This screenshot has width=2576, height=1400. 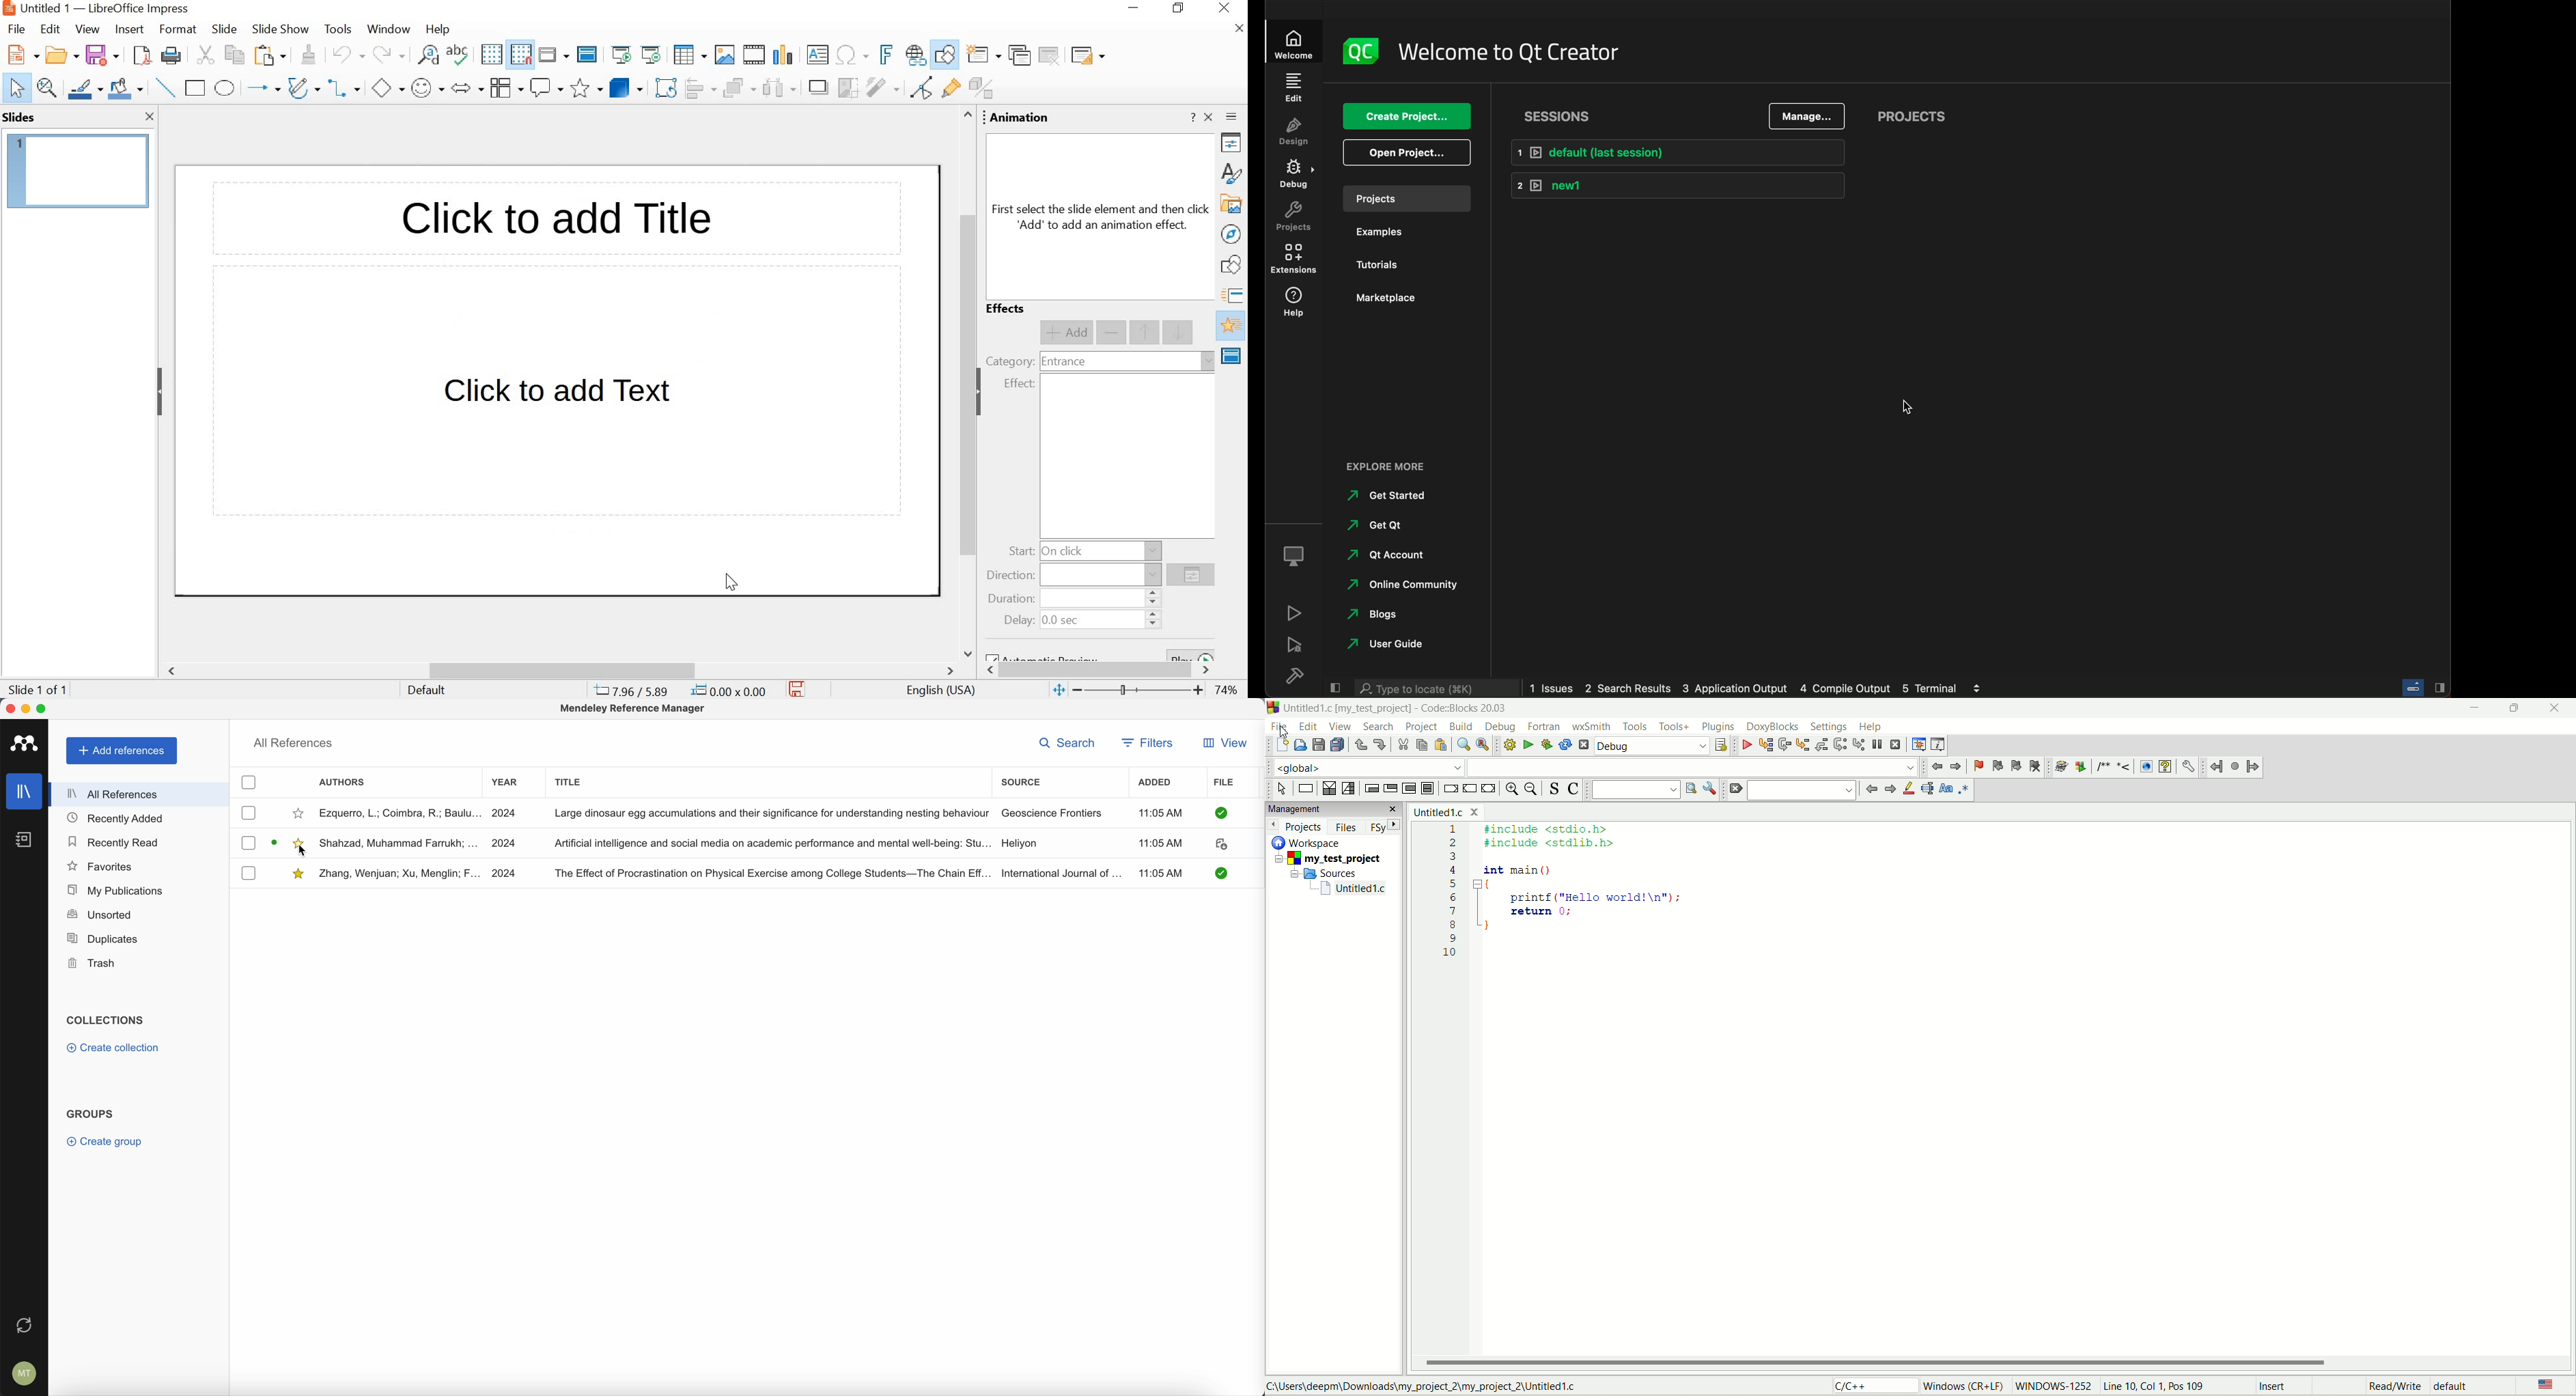 What do you see at coordinates (1481, 744) in the screenshot?
I see `replace` at bounding box center [1481, 744].